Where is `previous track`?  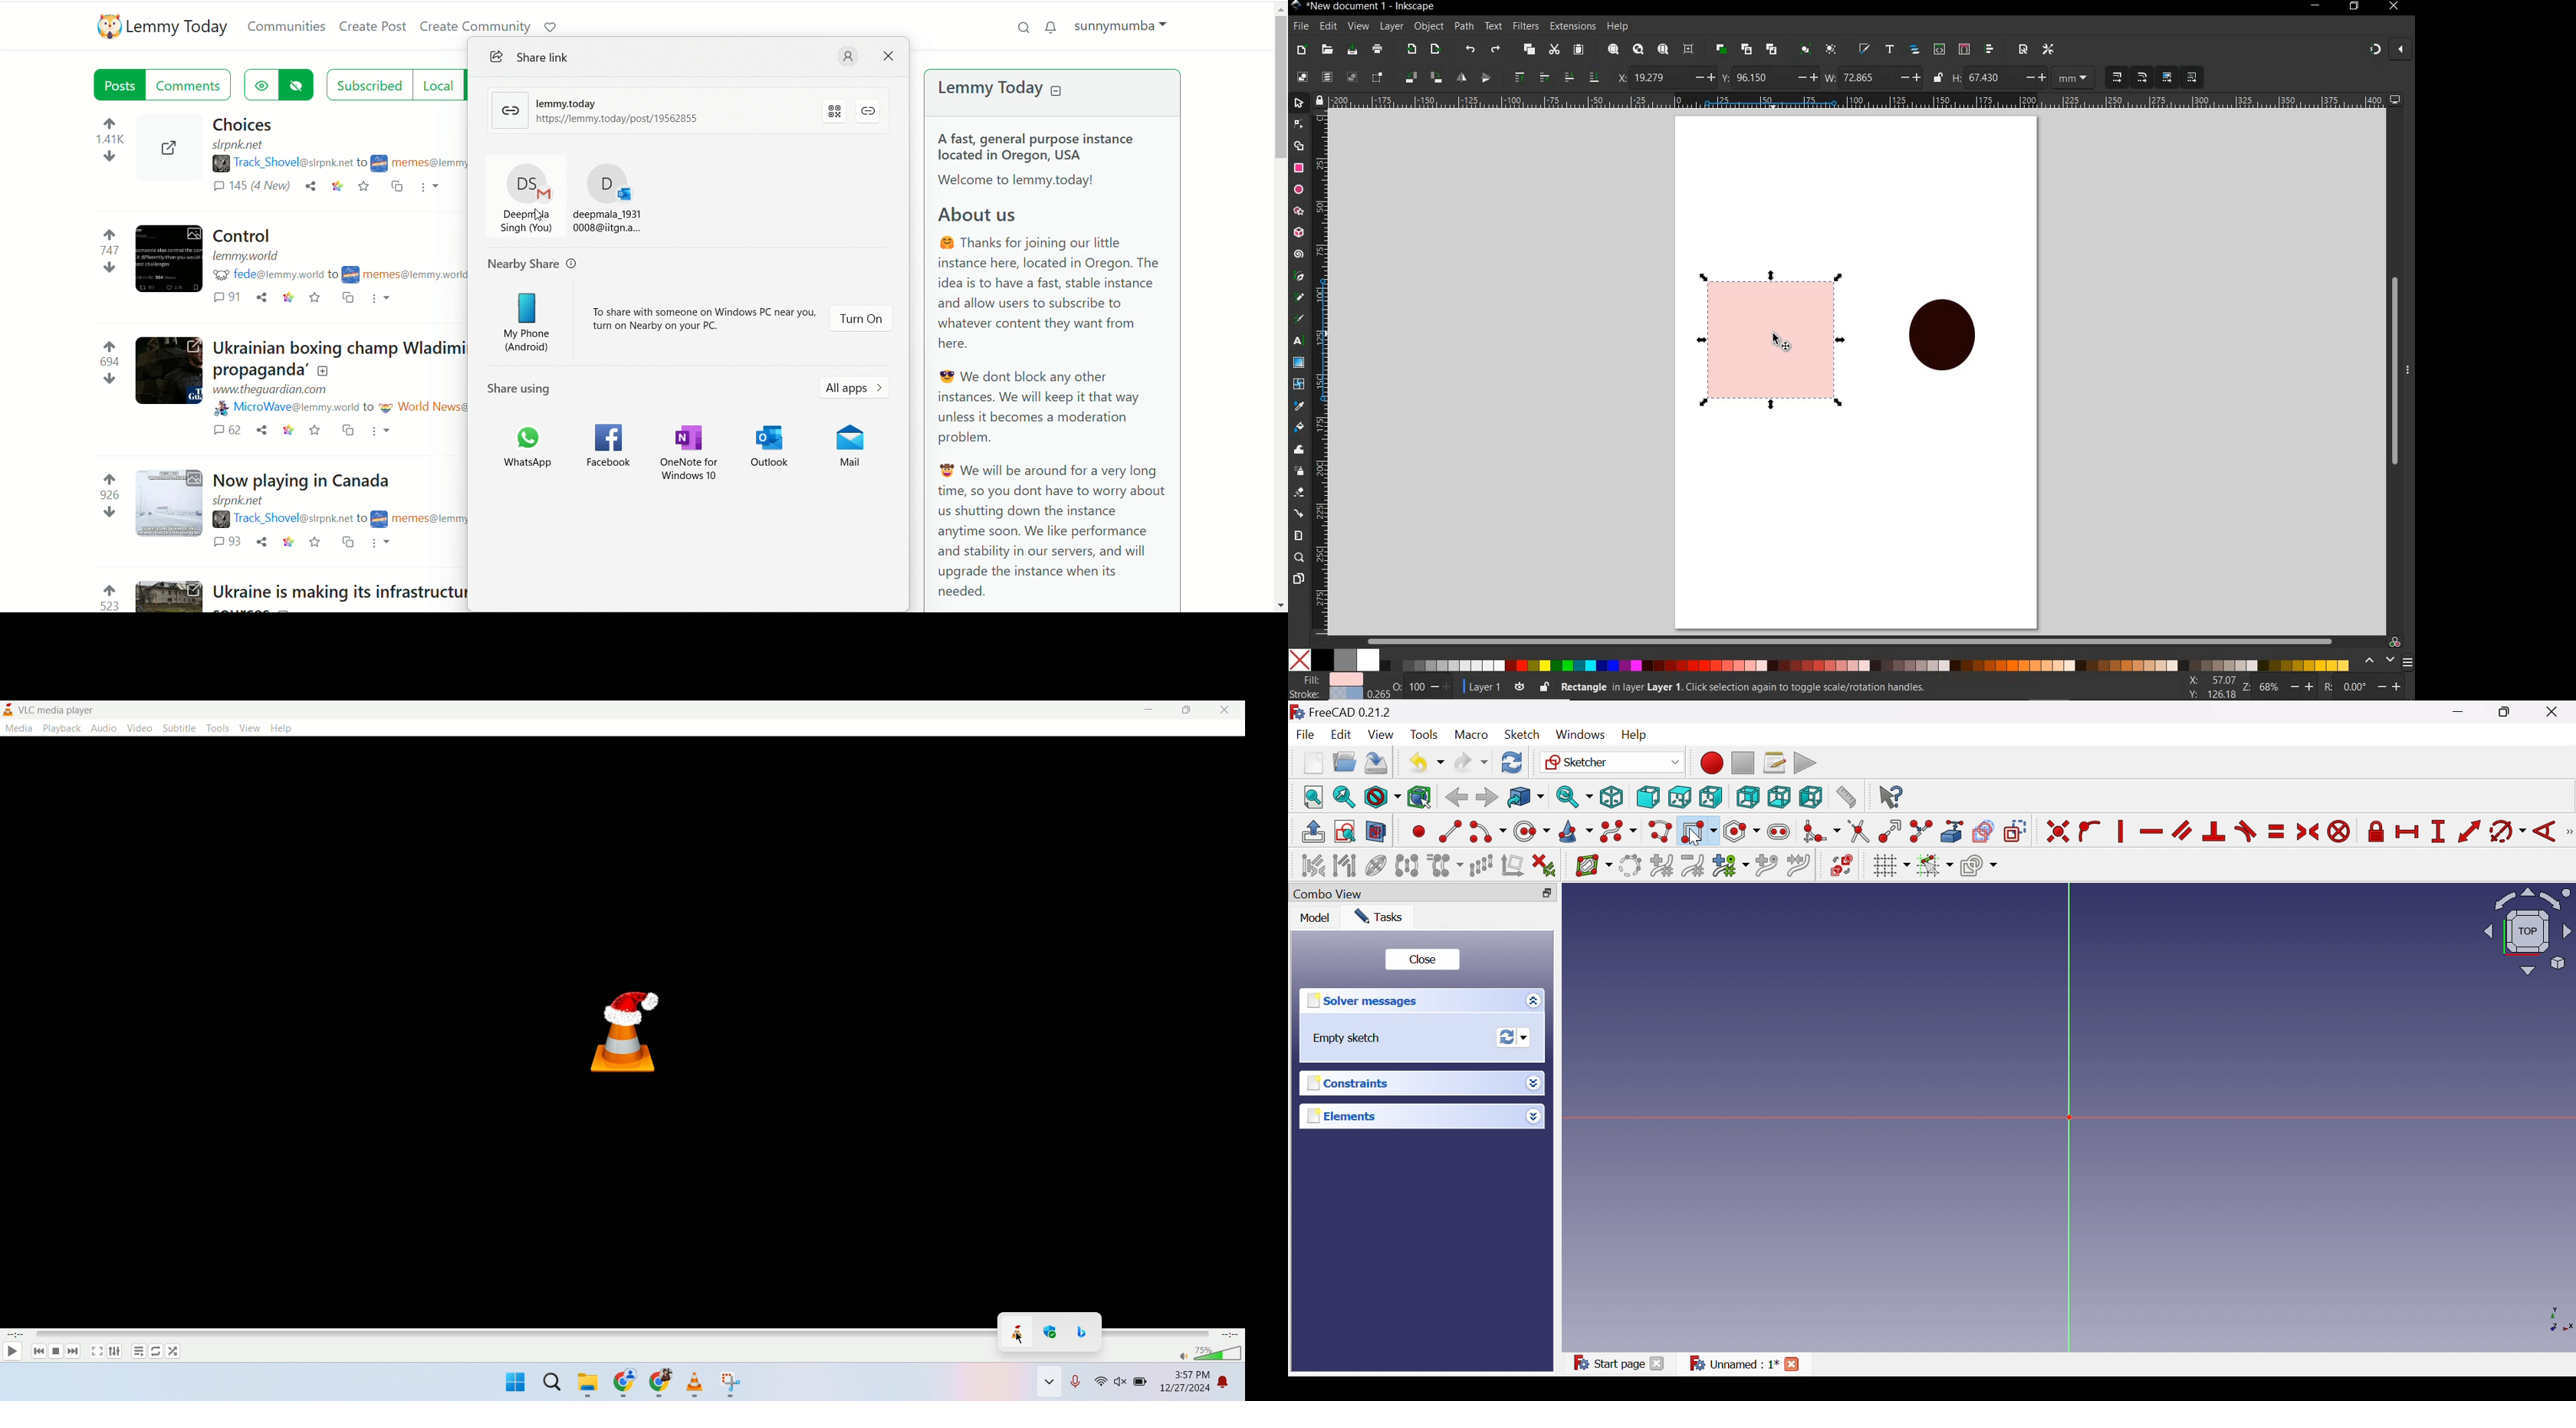 previous track is located at coordinates (35, 1352).